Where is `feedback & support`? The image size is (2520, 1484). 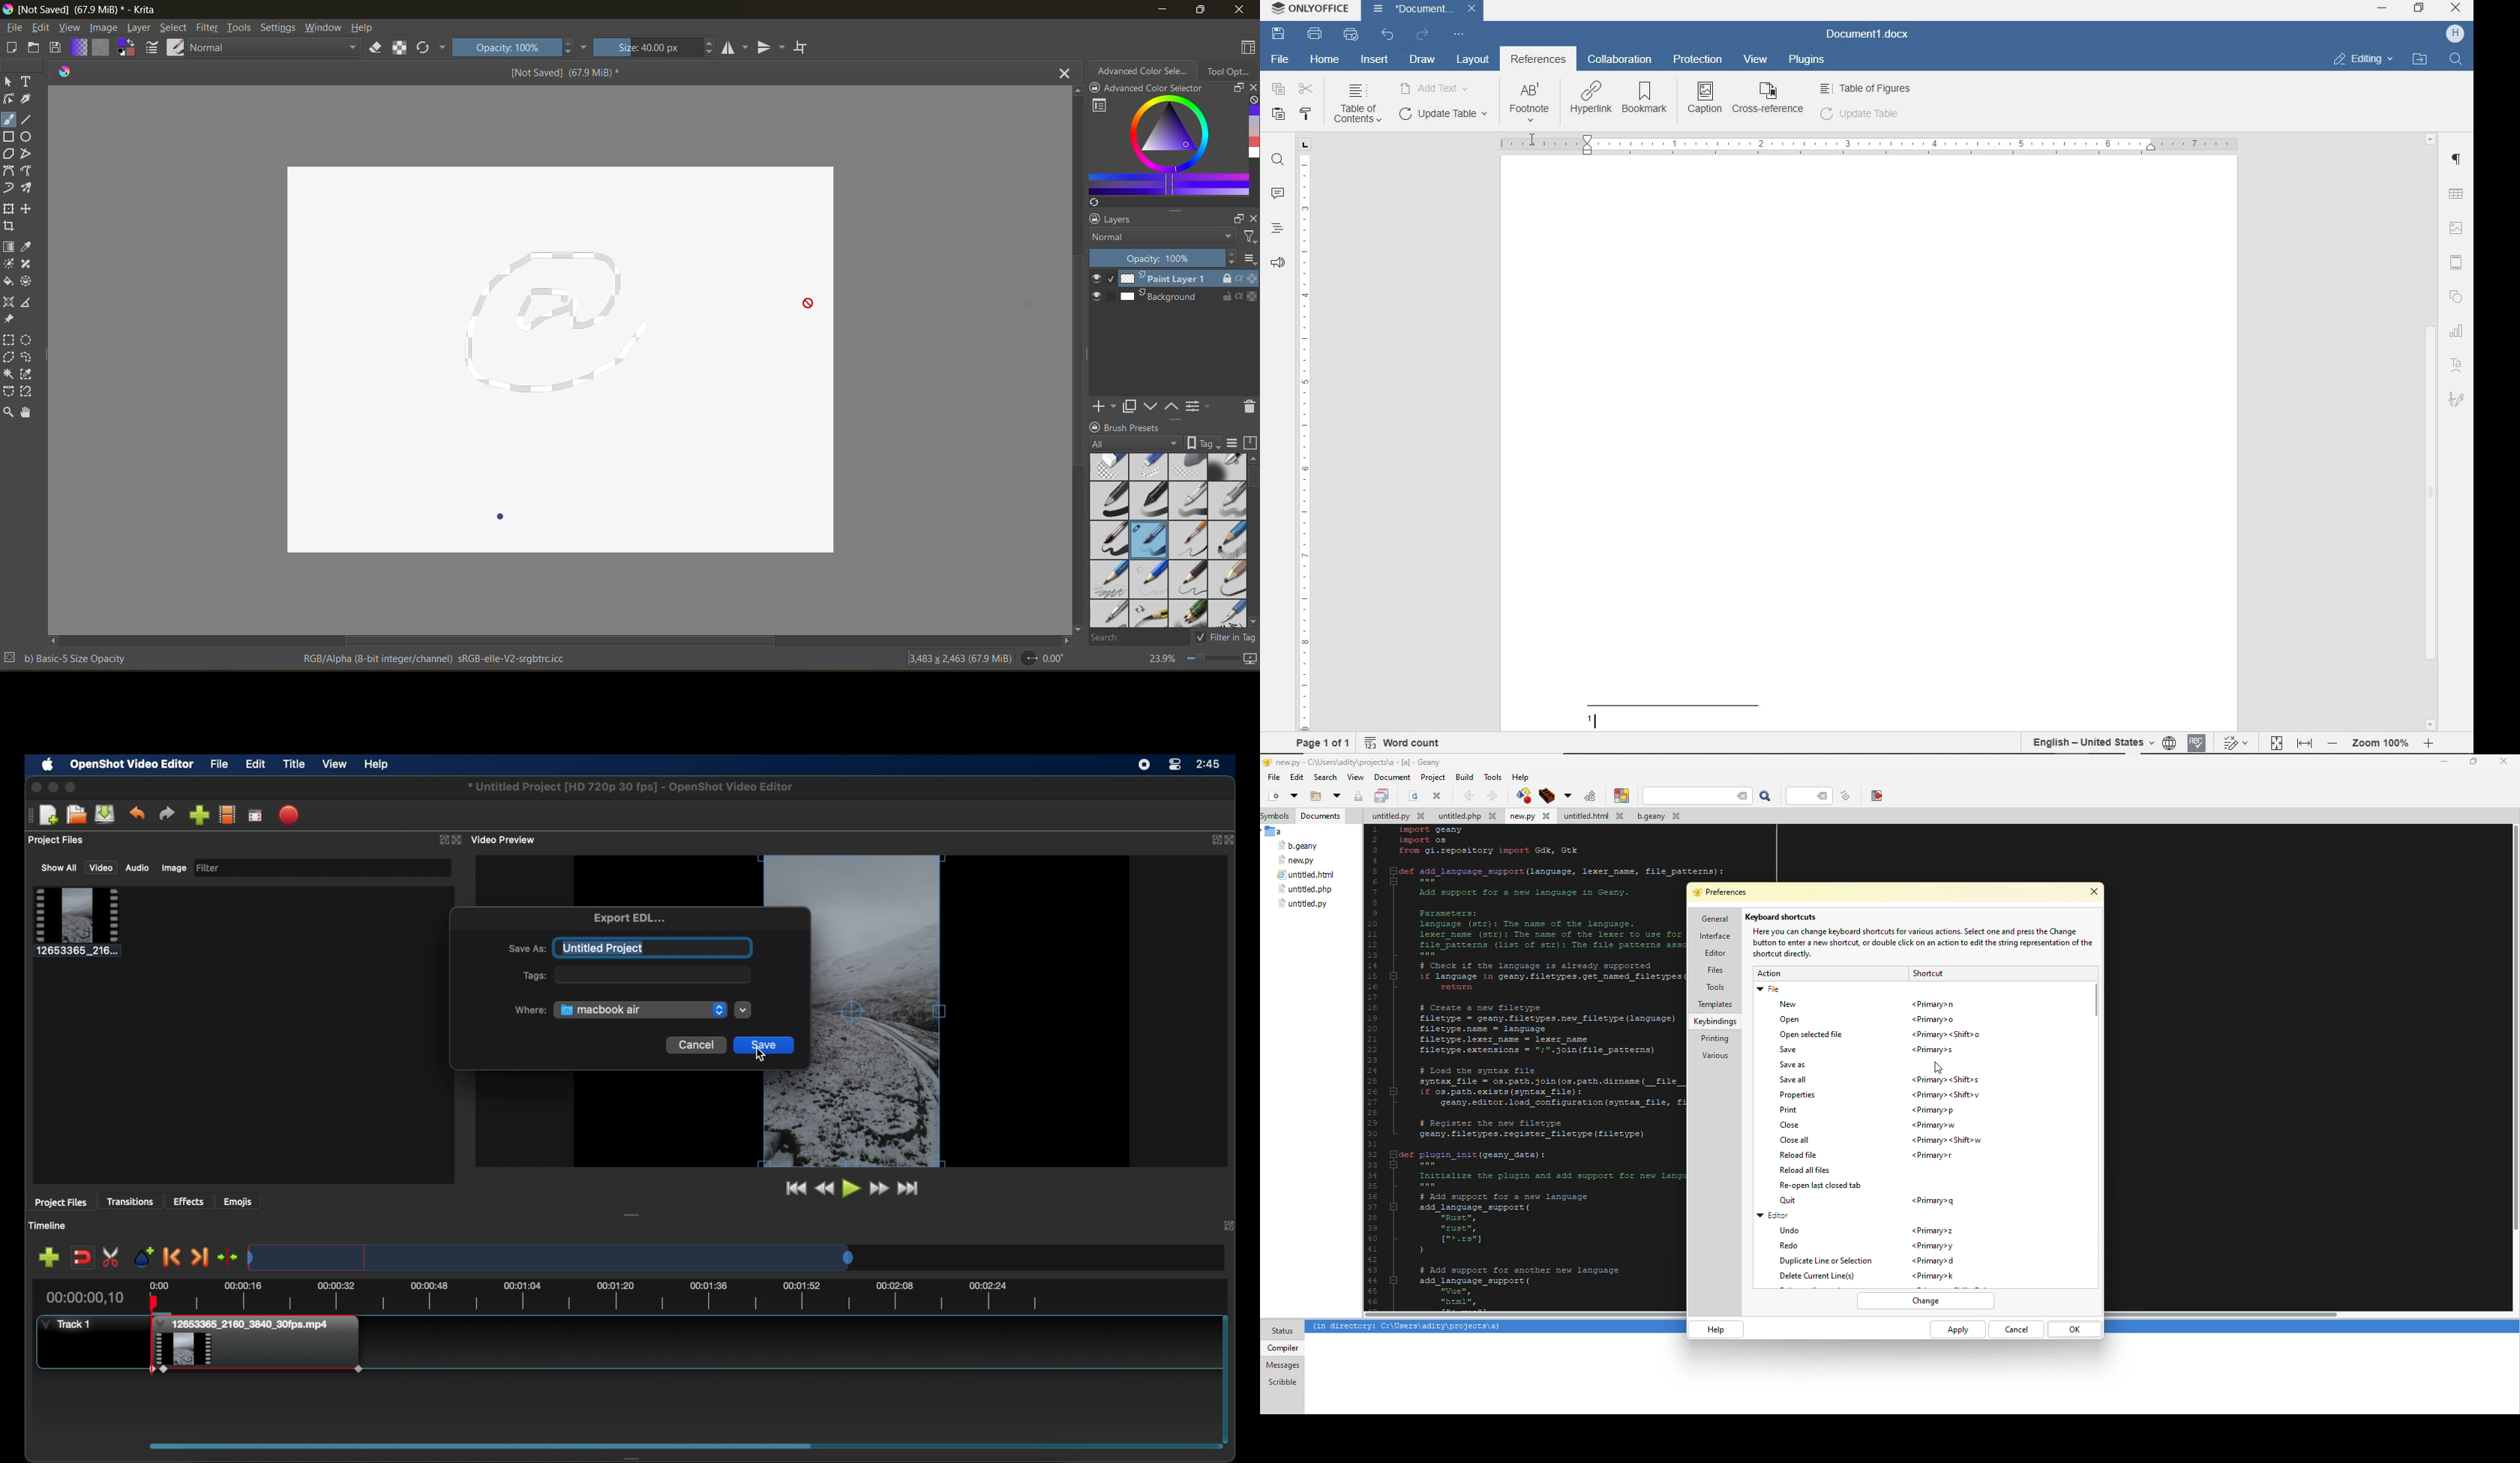
feedback & support is located at coordinates (1278, 259).